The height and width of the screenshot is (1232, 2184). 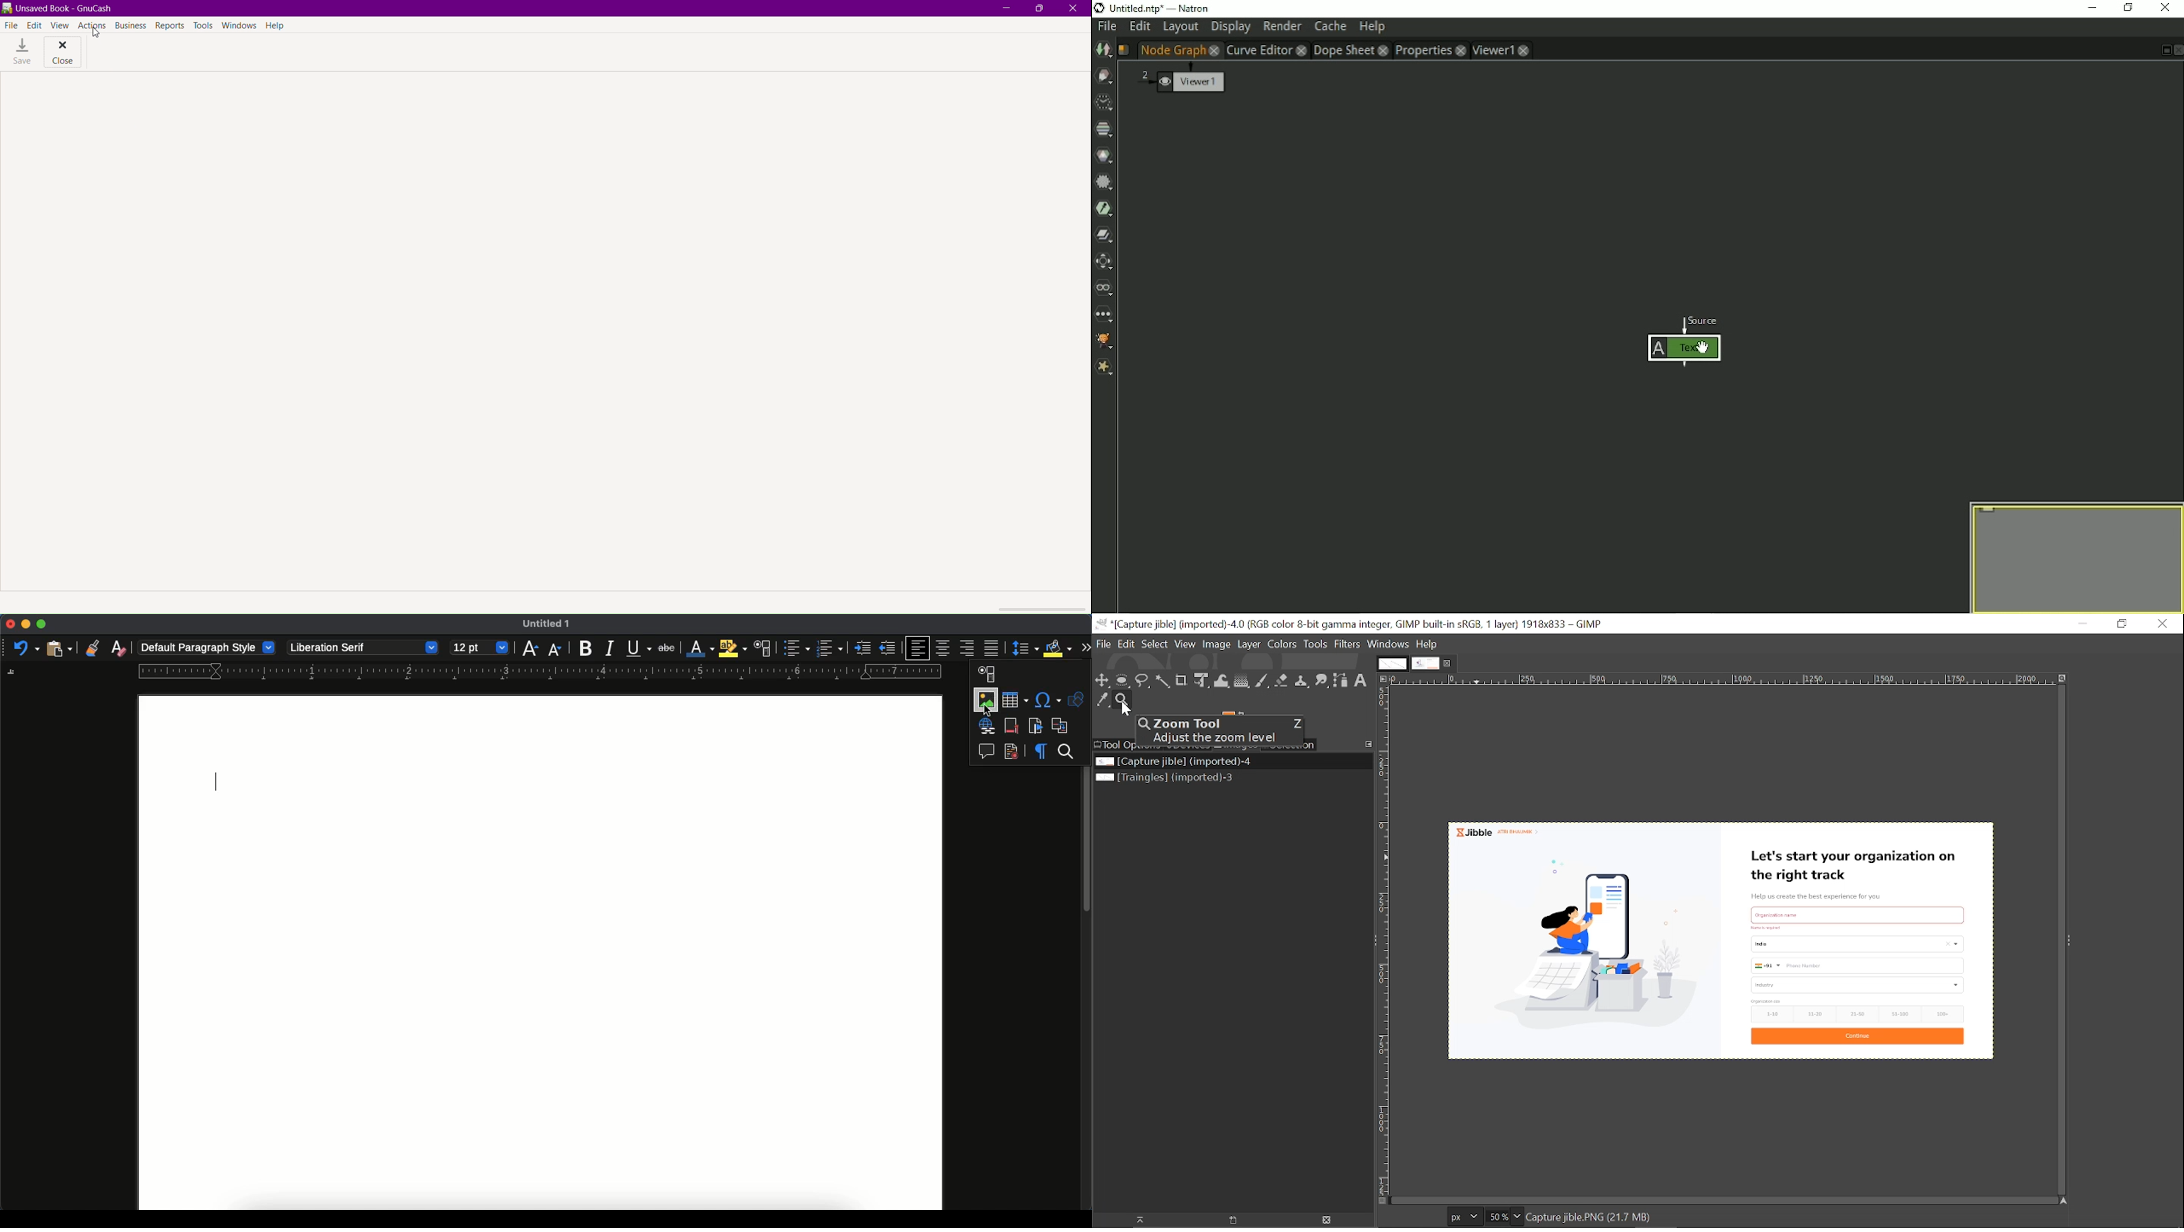 I want to click on close, so click(x=8, y=623).